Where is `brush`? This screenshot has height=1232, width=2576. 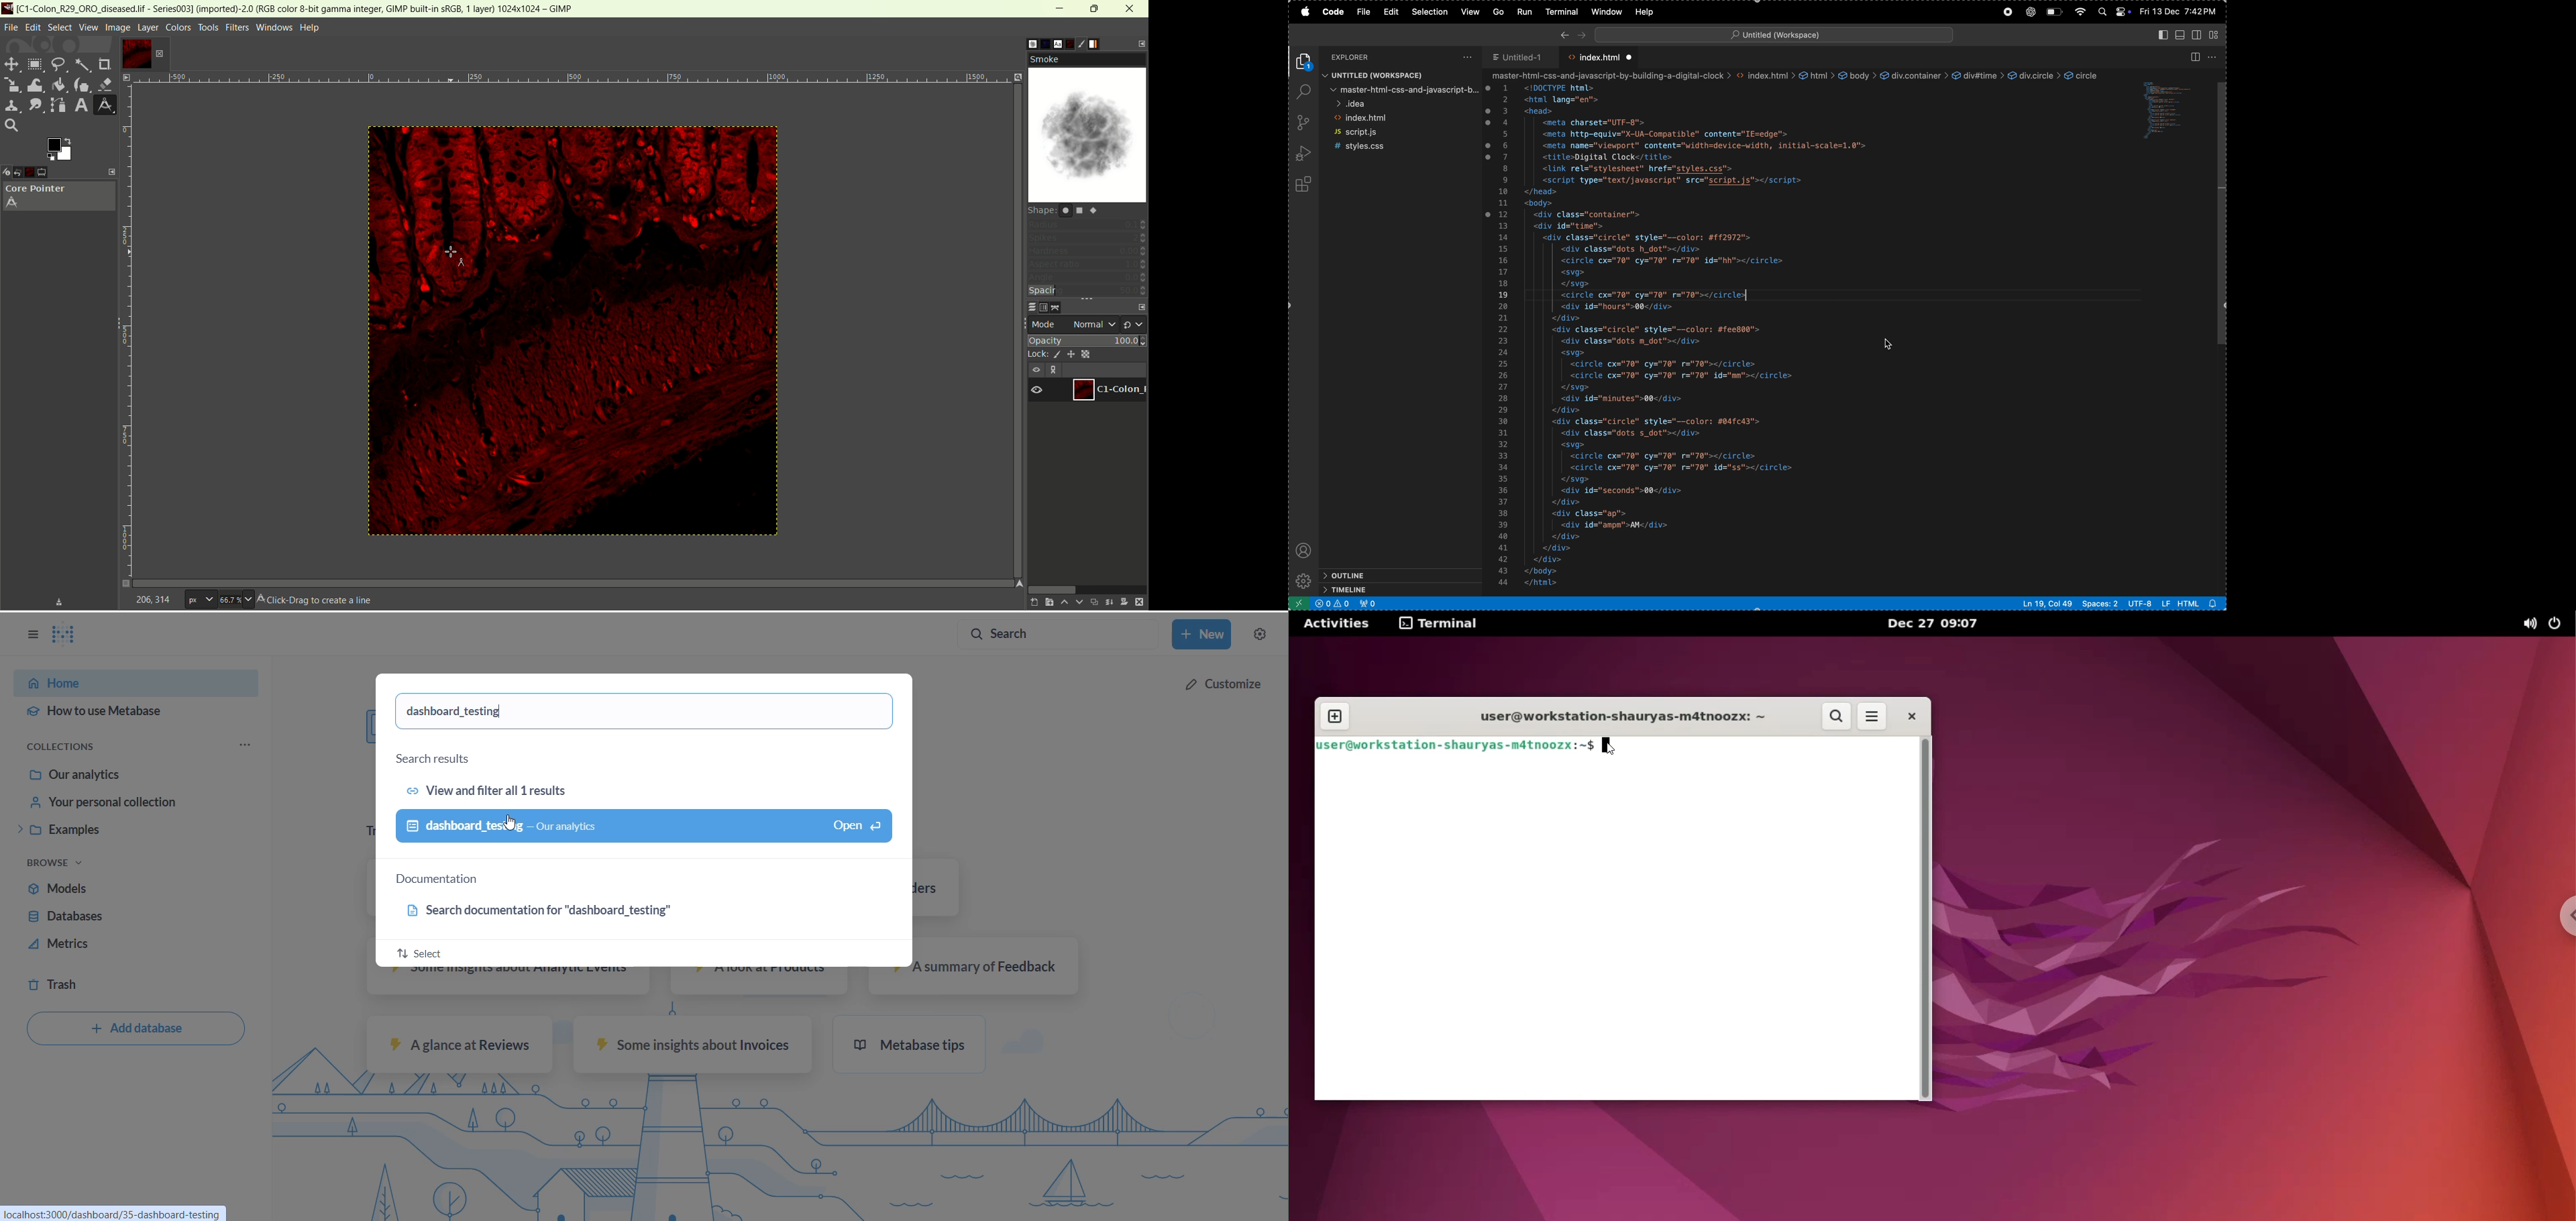 brush is located at coordinates (1023, 44).